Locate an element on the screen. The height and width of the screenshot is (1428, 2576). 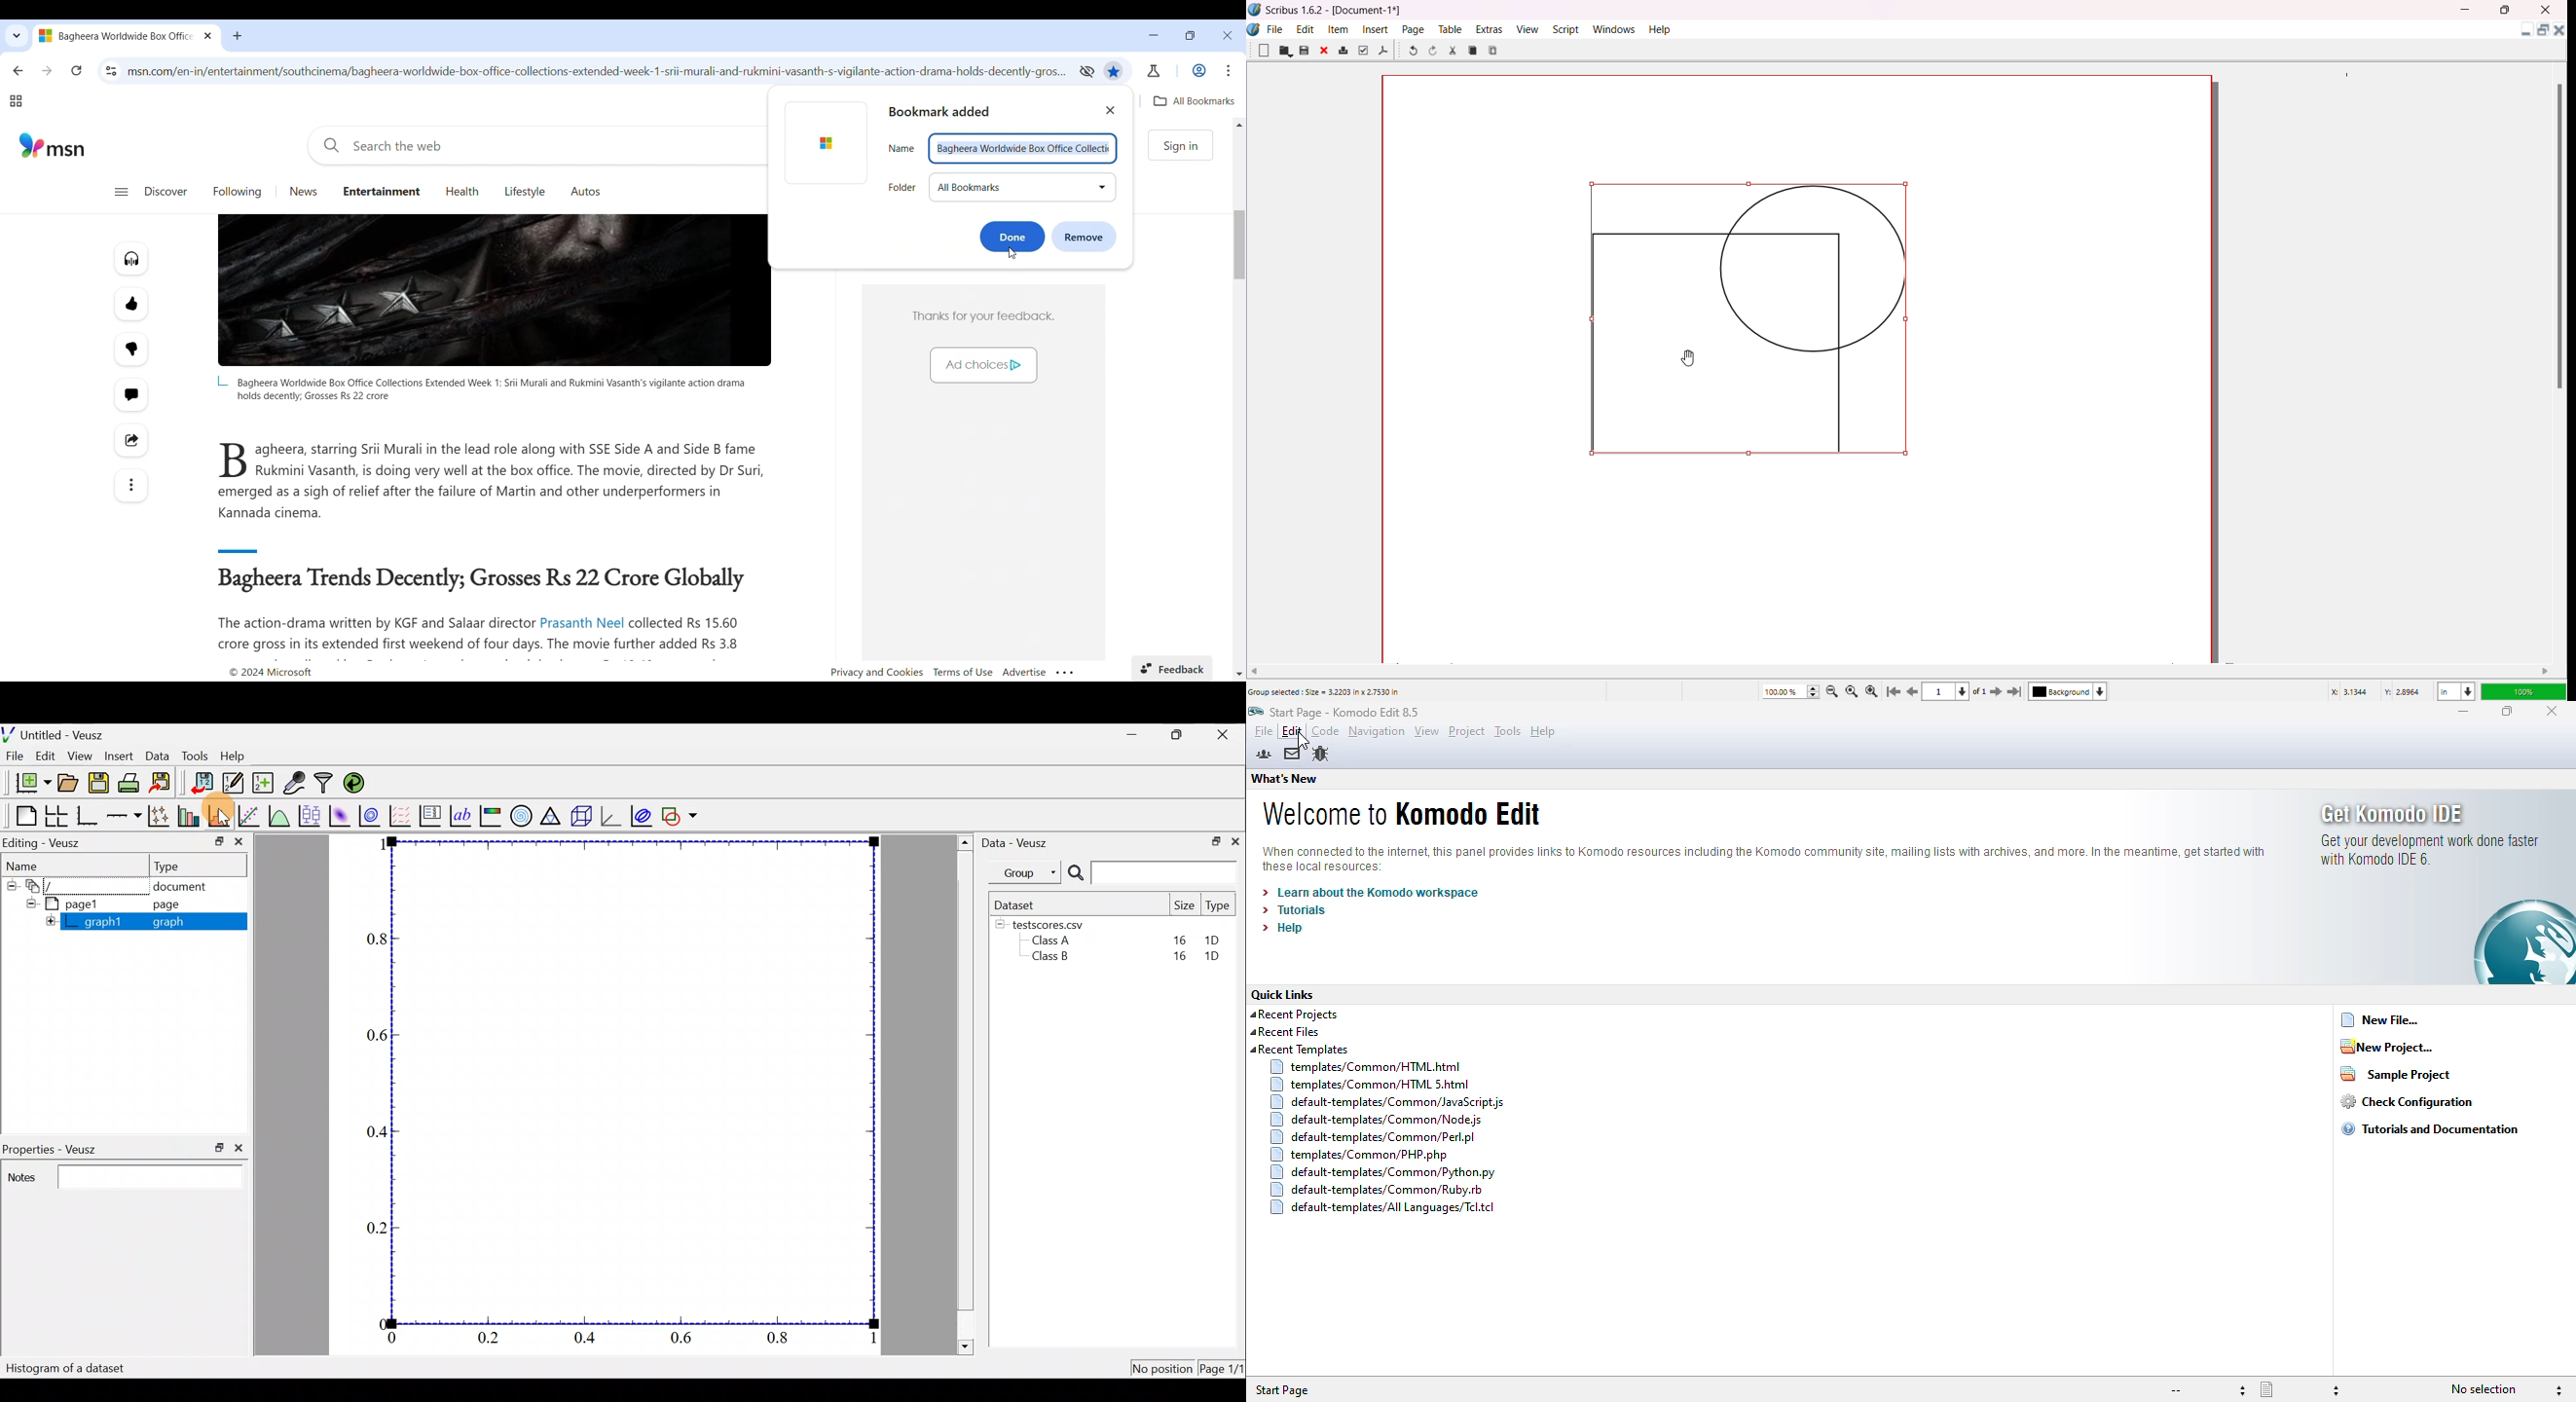
Web link of current page is located at coordinates (598, 71).